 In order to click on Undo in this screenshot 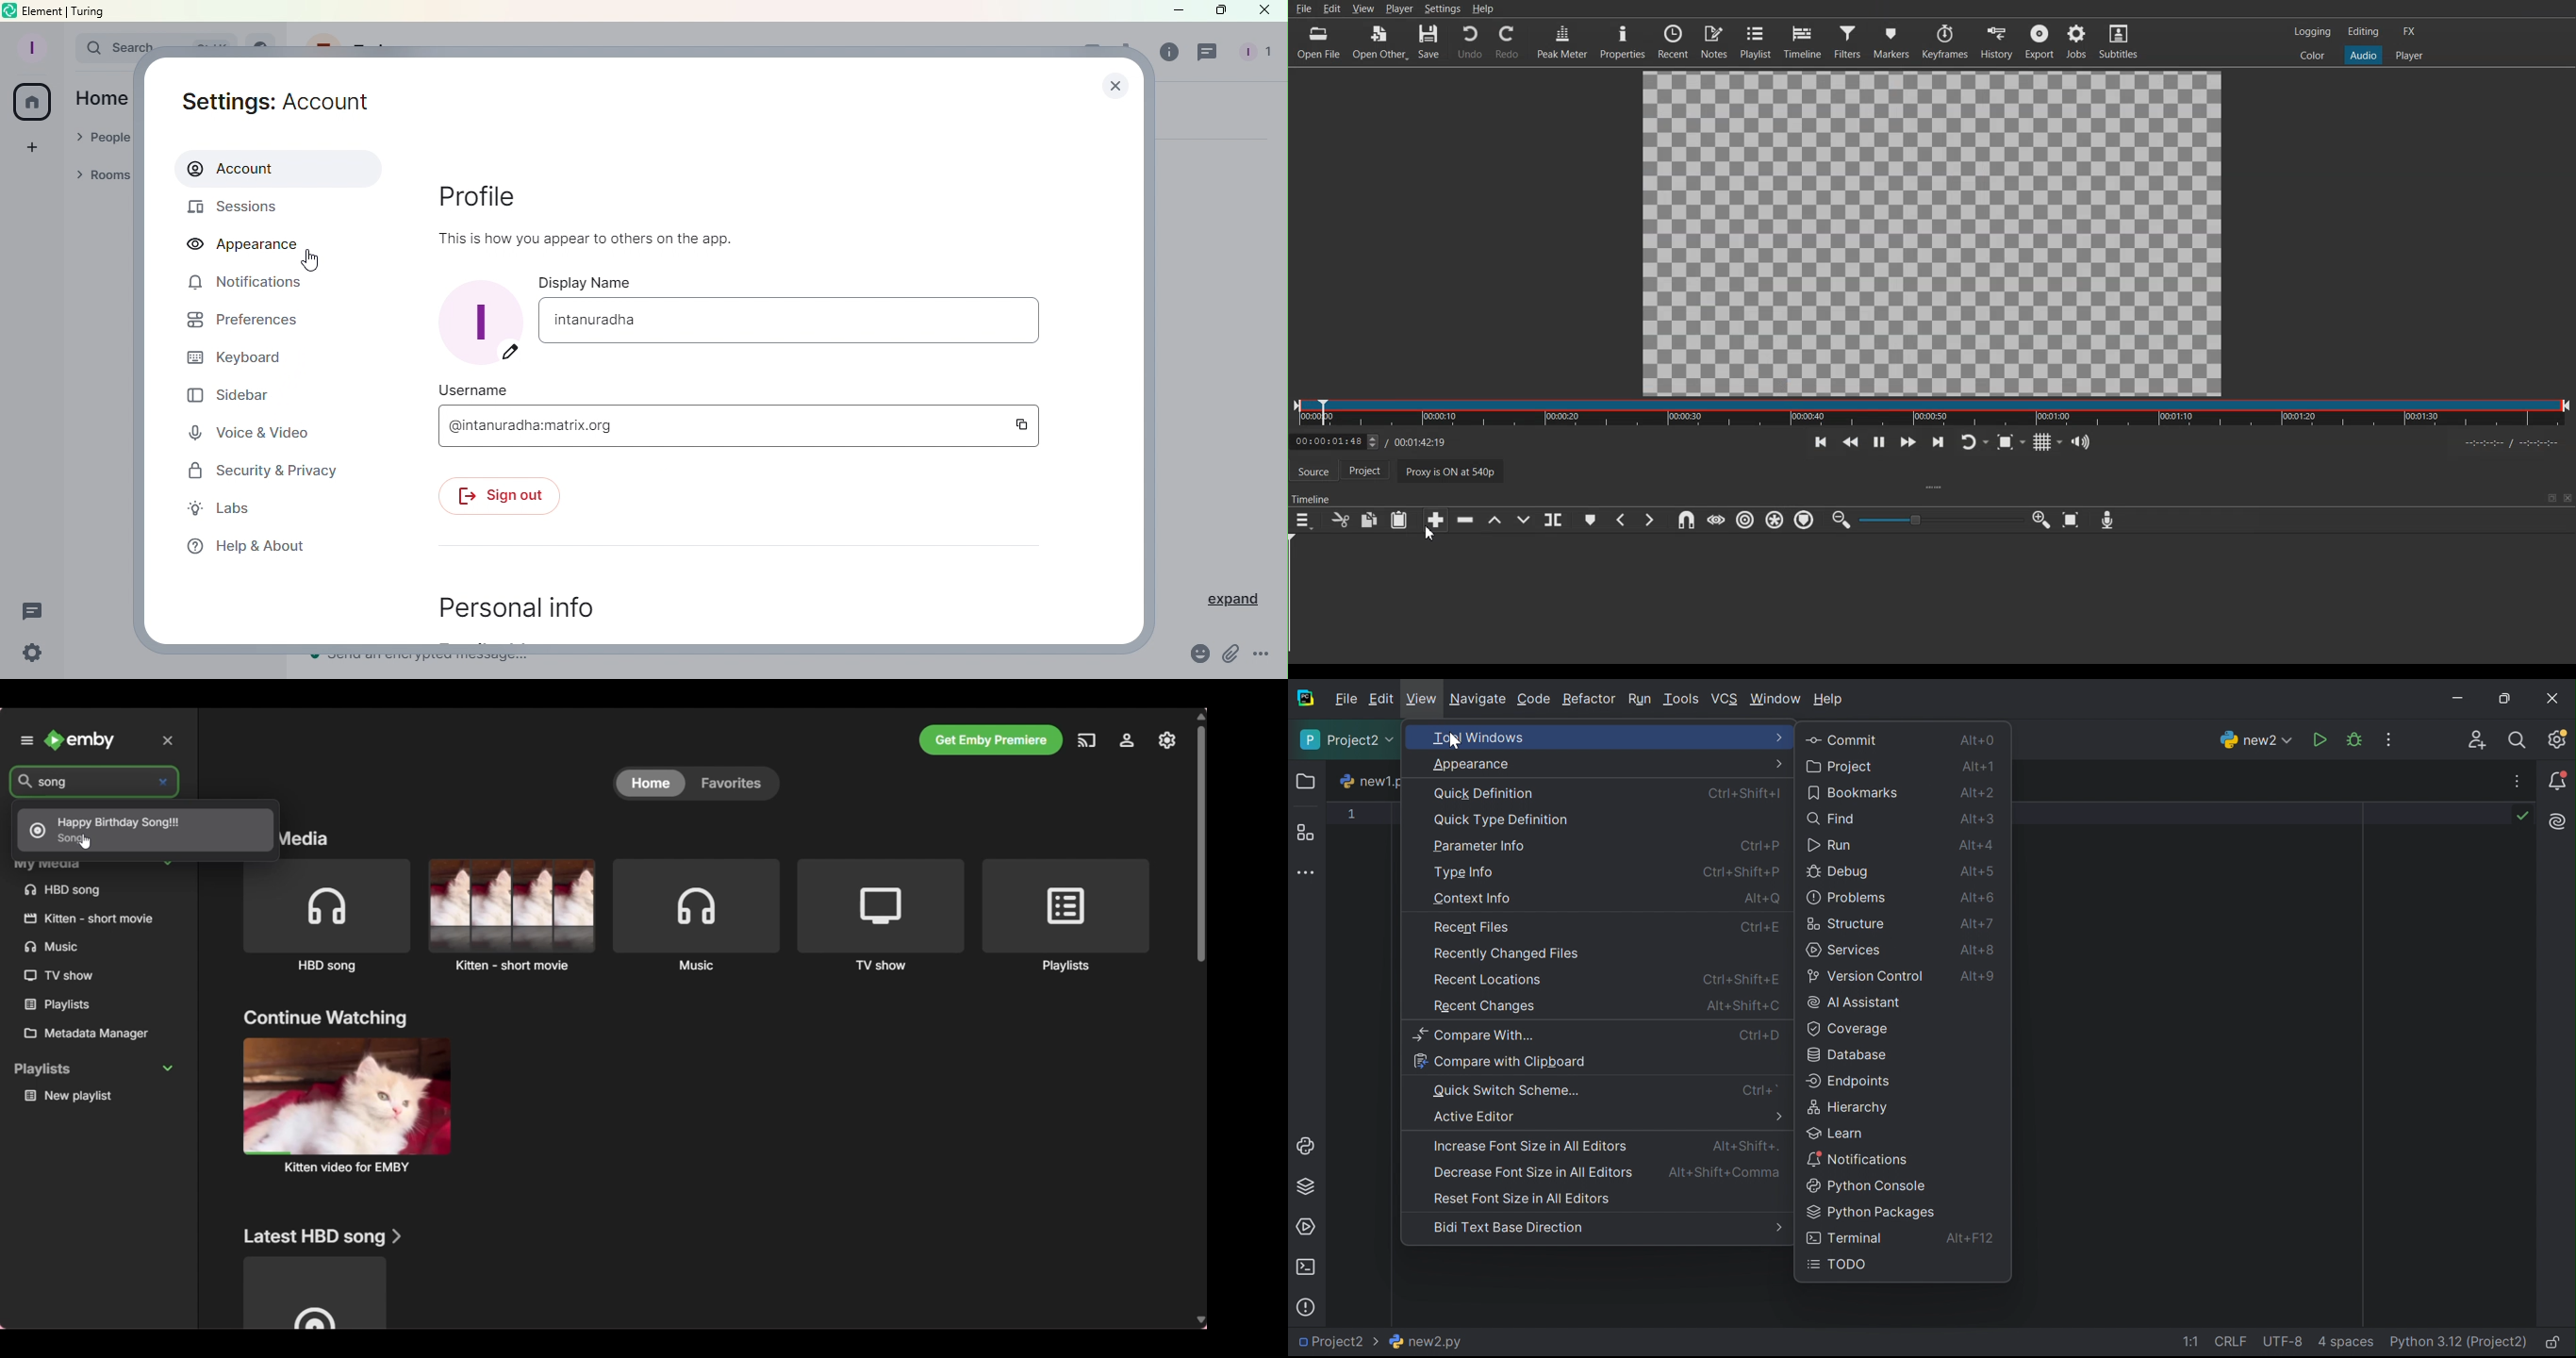, I will do `click(1469, 42)`.